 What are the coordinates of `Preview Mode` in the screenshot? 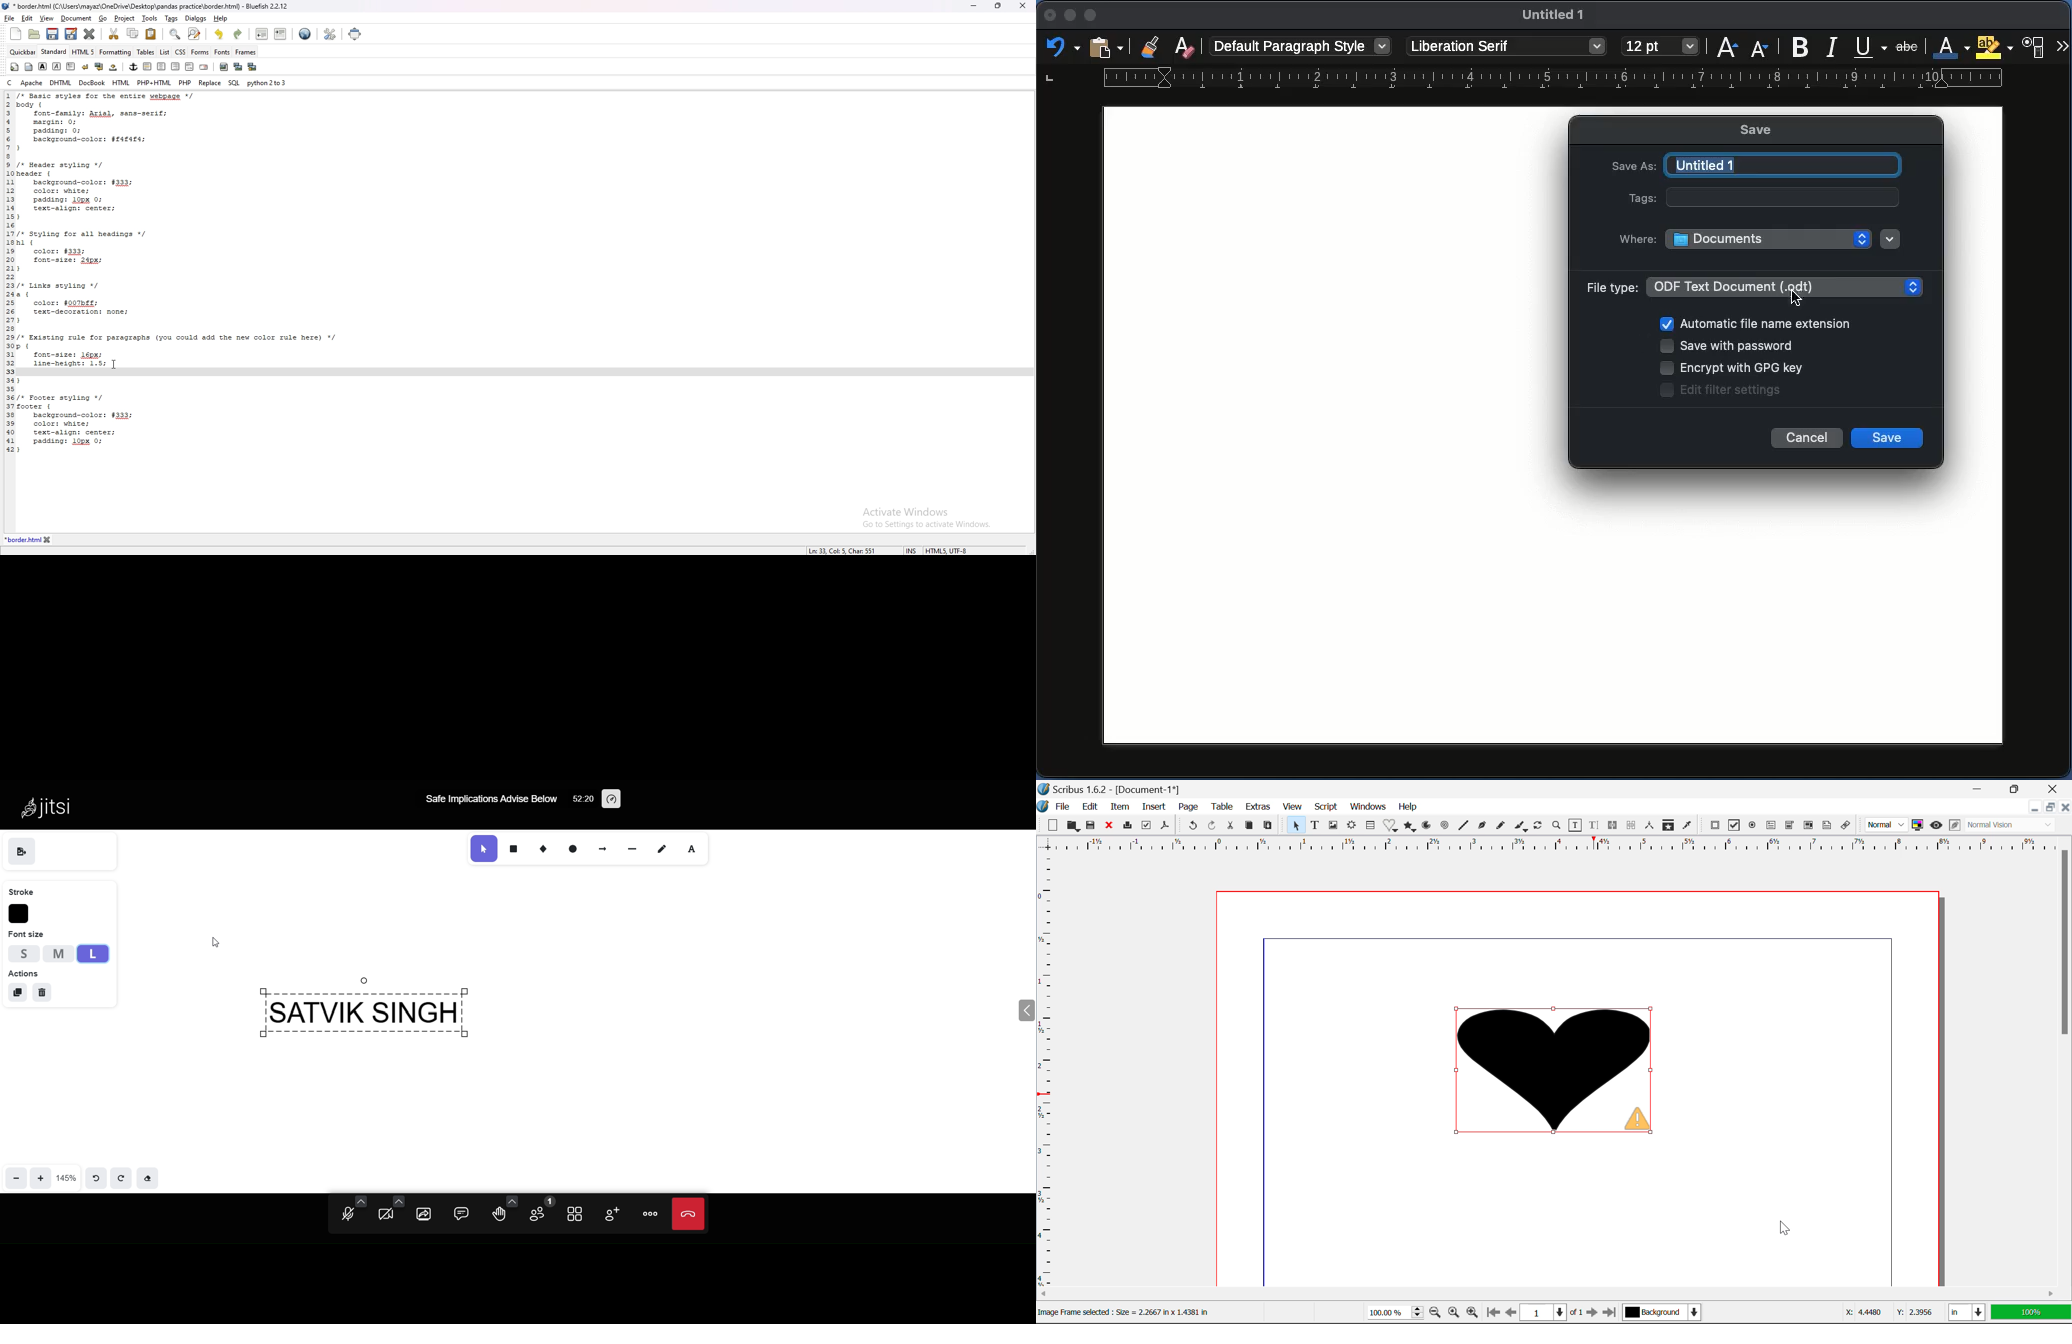 It's located at (1937, 826).